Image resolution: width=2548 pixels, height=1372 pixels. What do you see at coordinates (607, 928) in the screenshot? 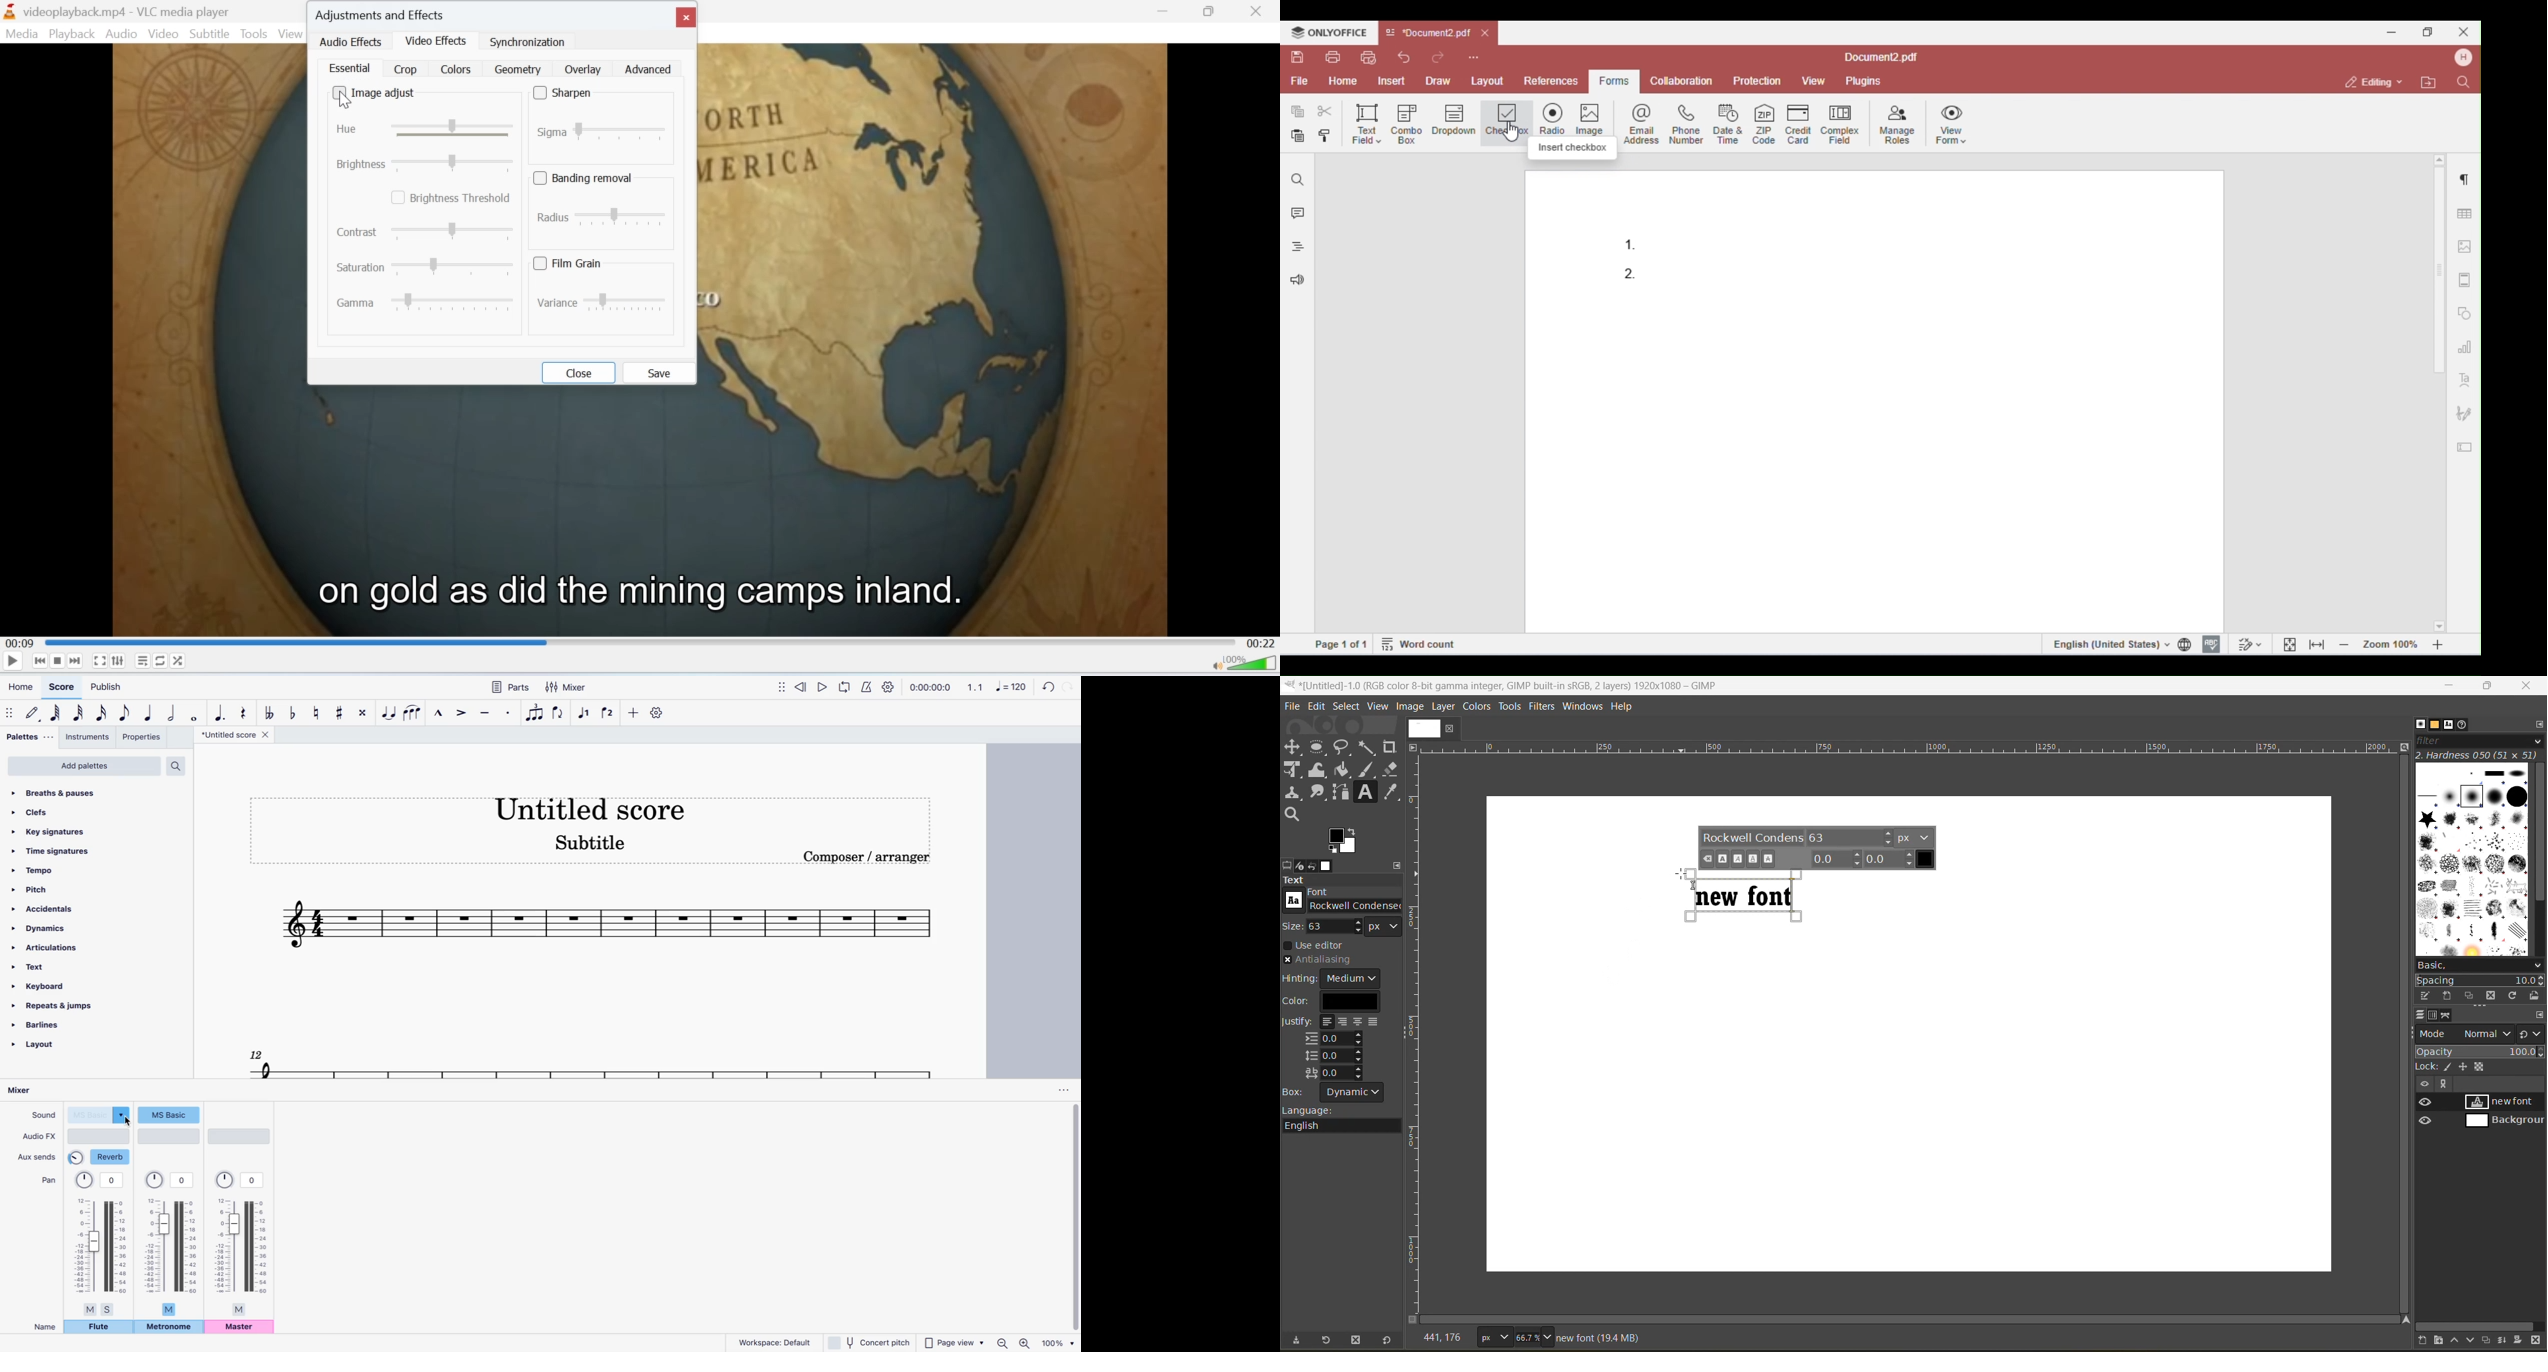
I see `scale` at bounding box center [607, 928].